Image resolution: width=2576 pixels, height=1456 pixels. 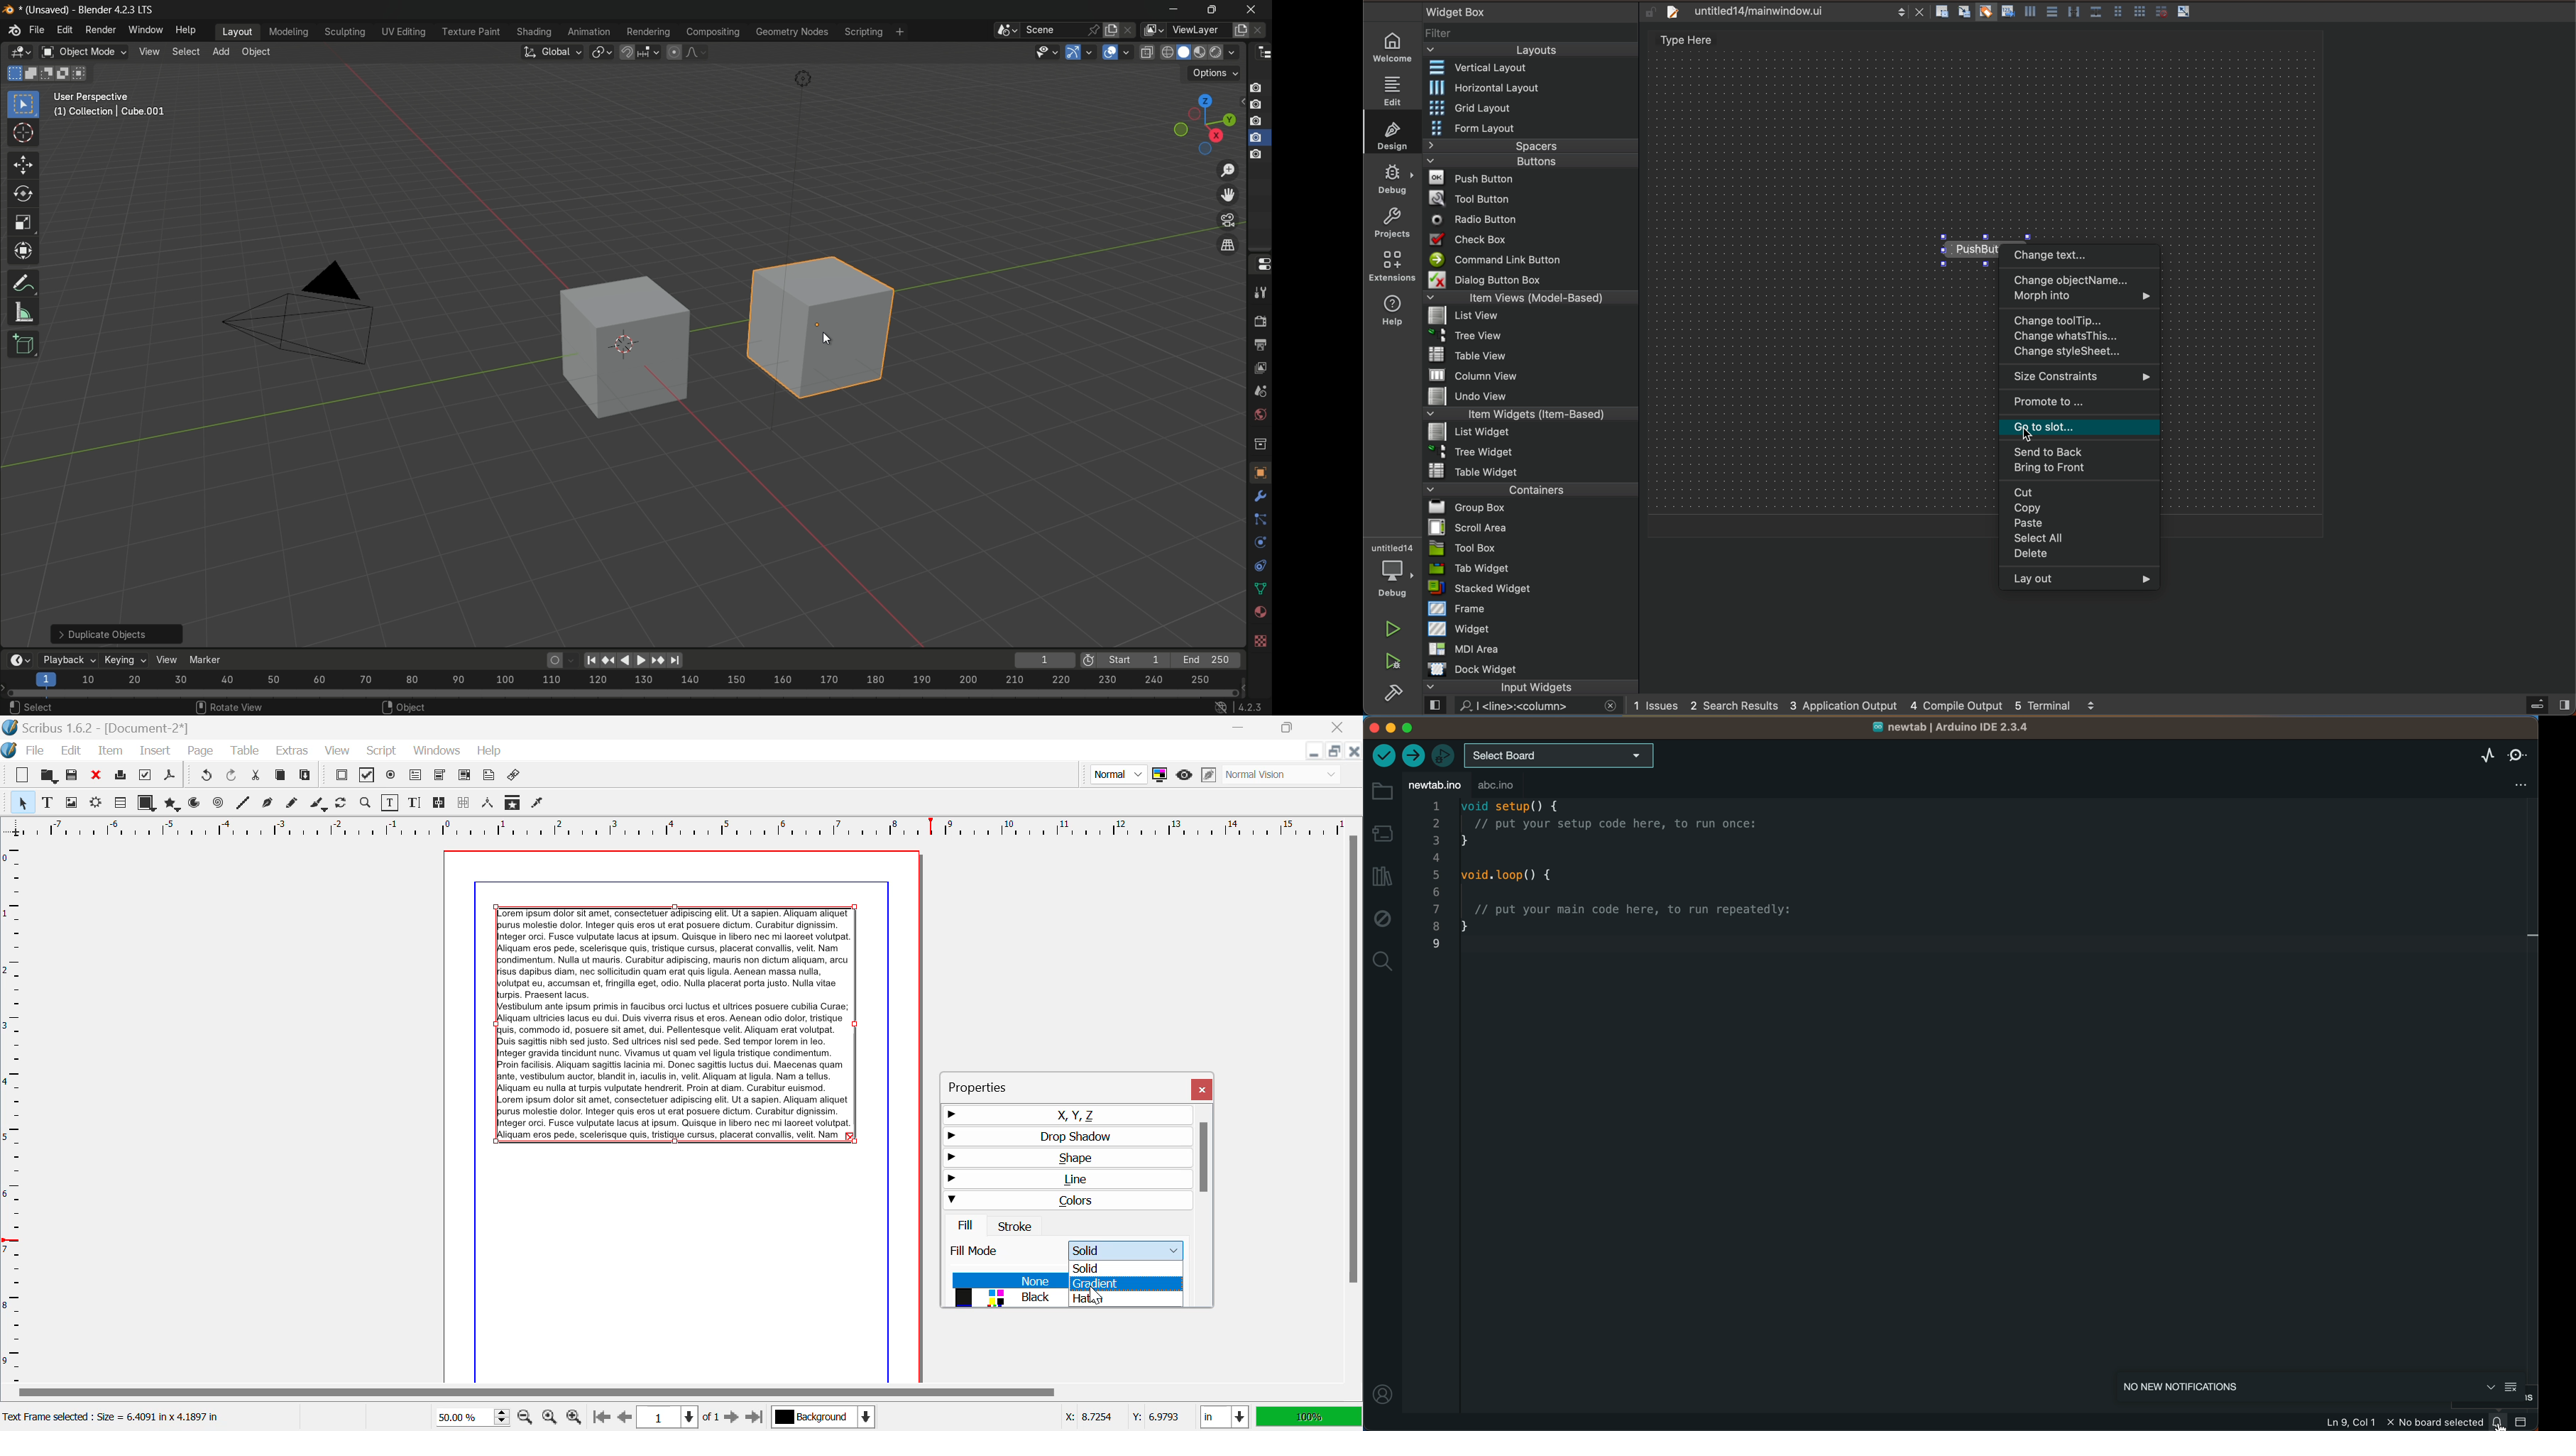 I want to click on Before Screen, so click(x=590, y=658).